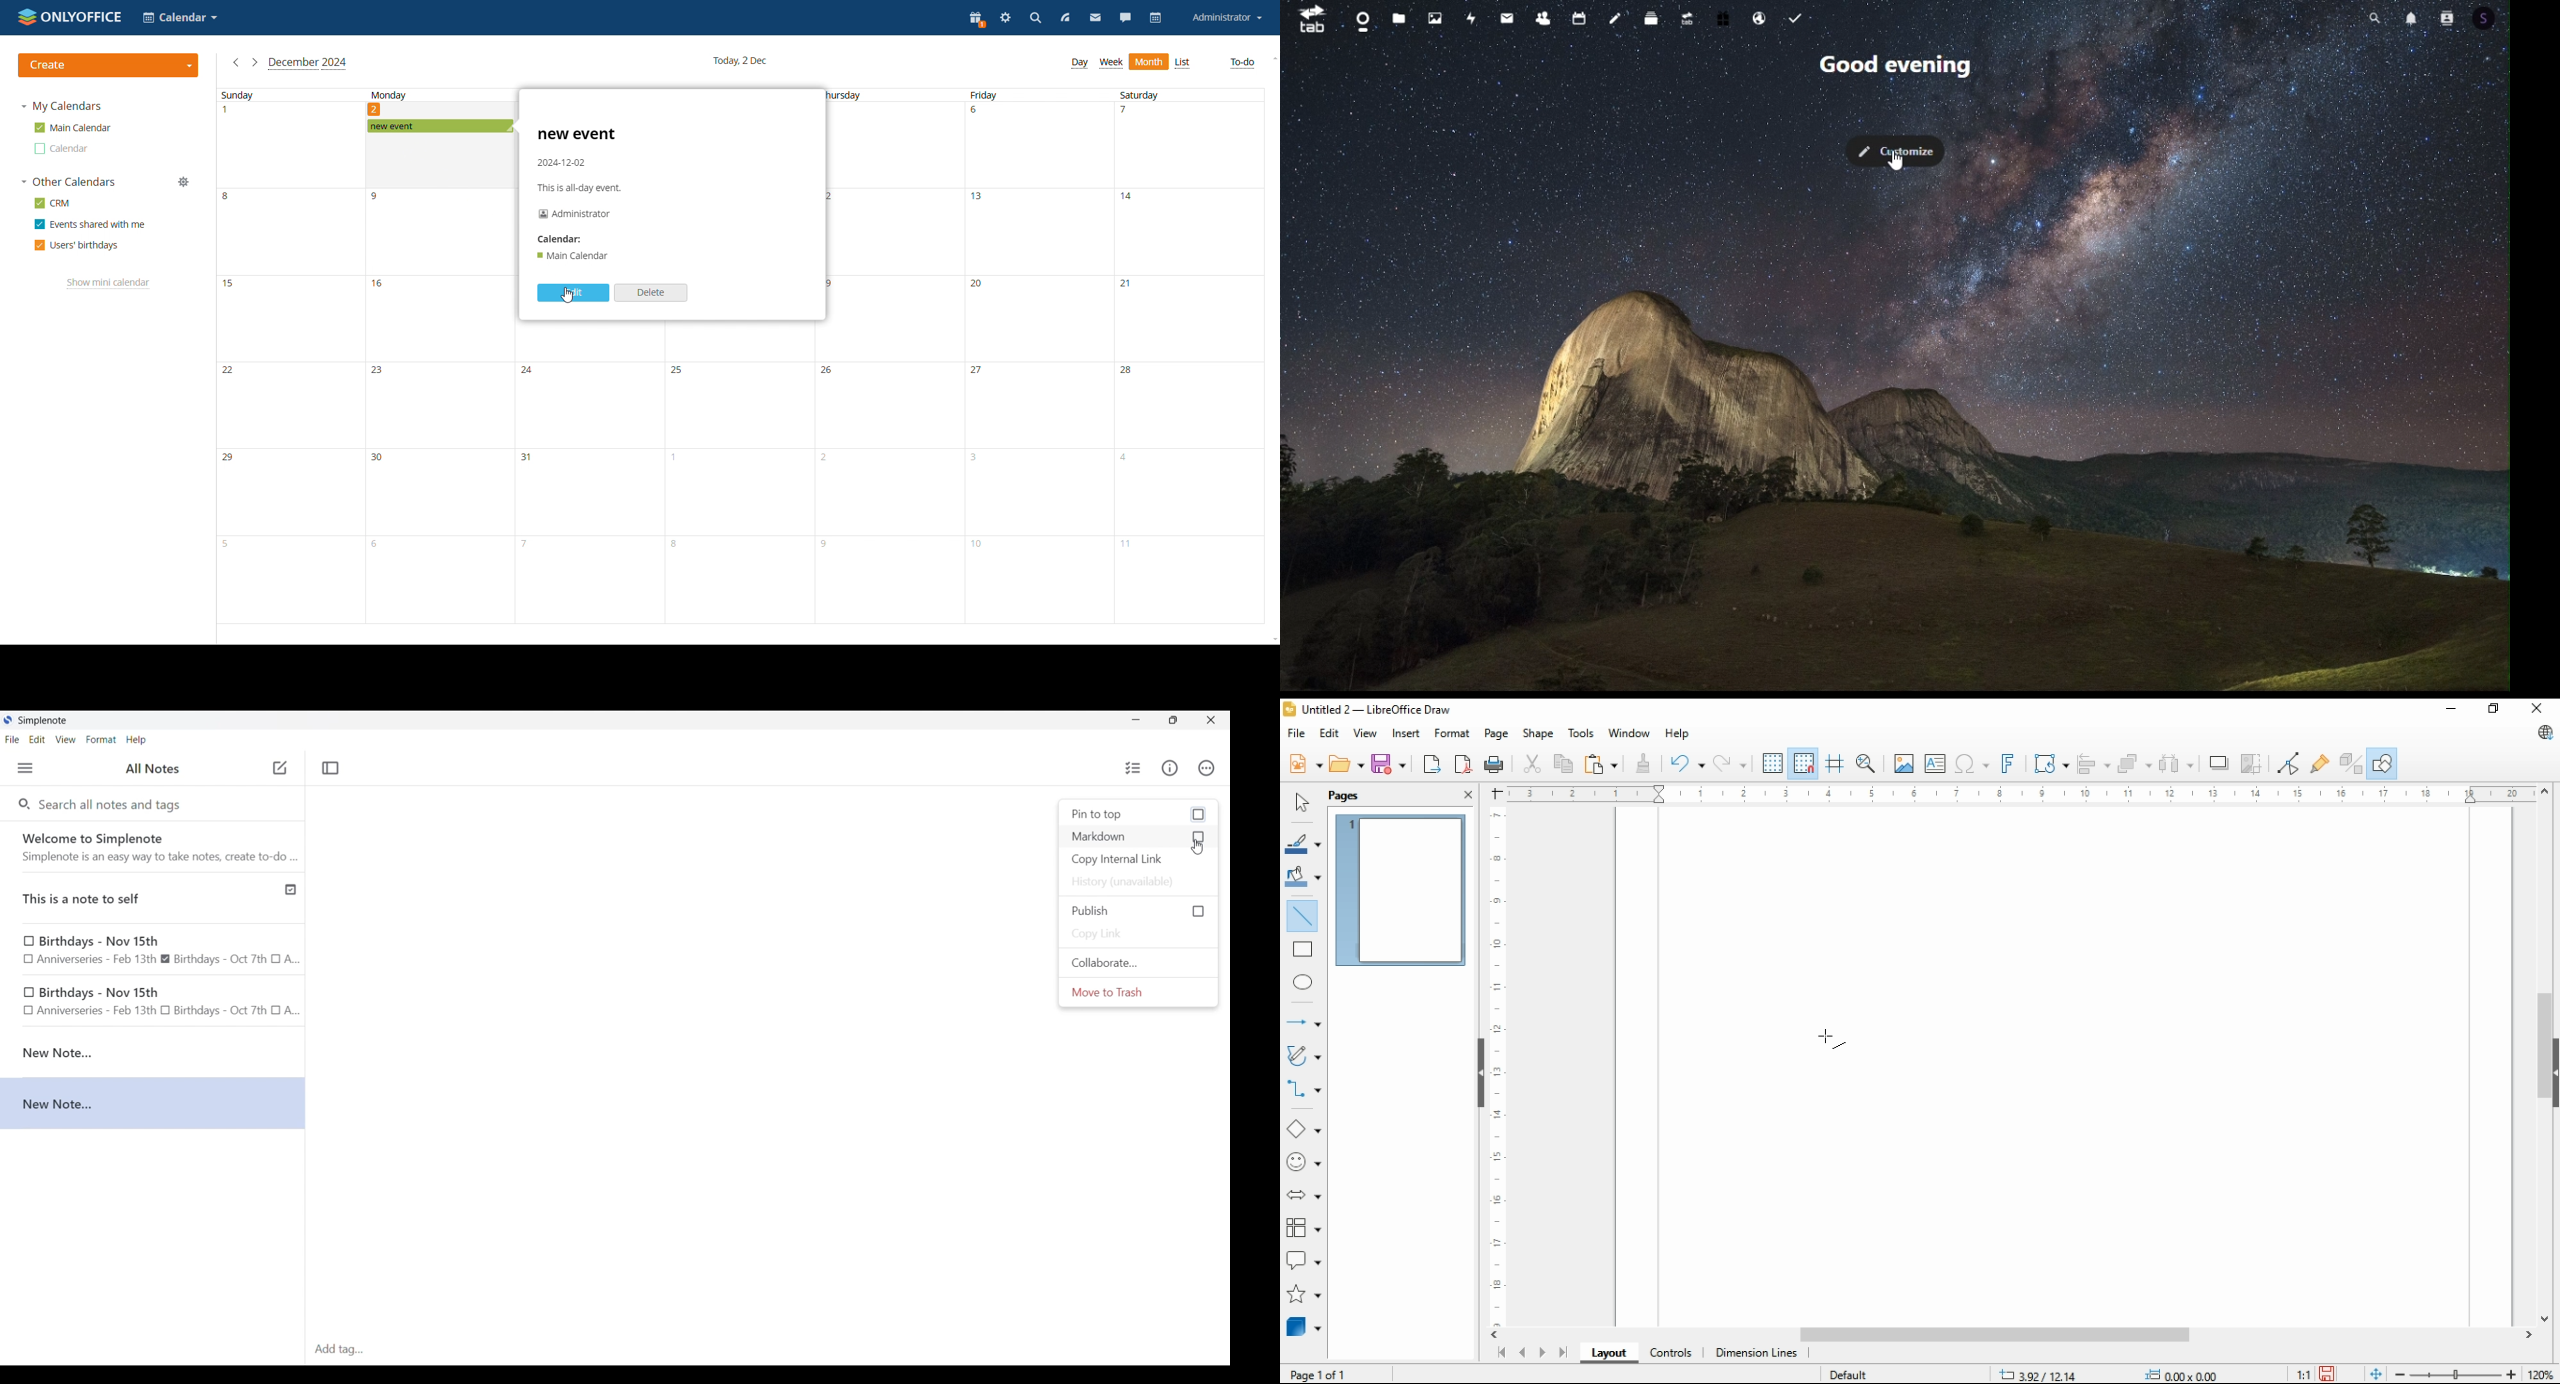  I want to click on view, so click(1366, 733).